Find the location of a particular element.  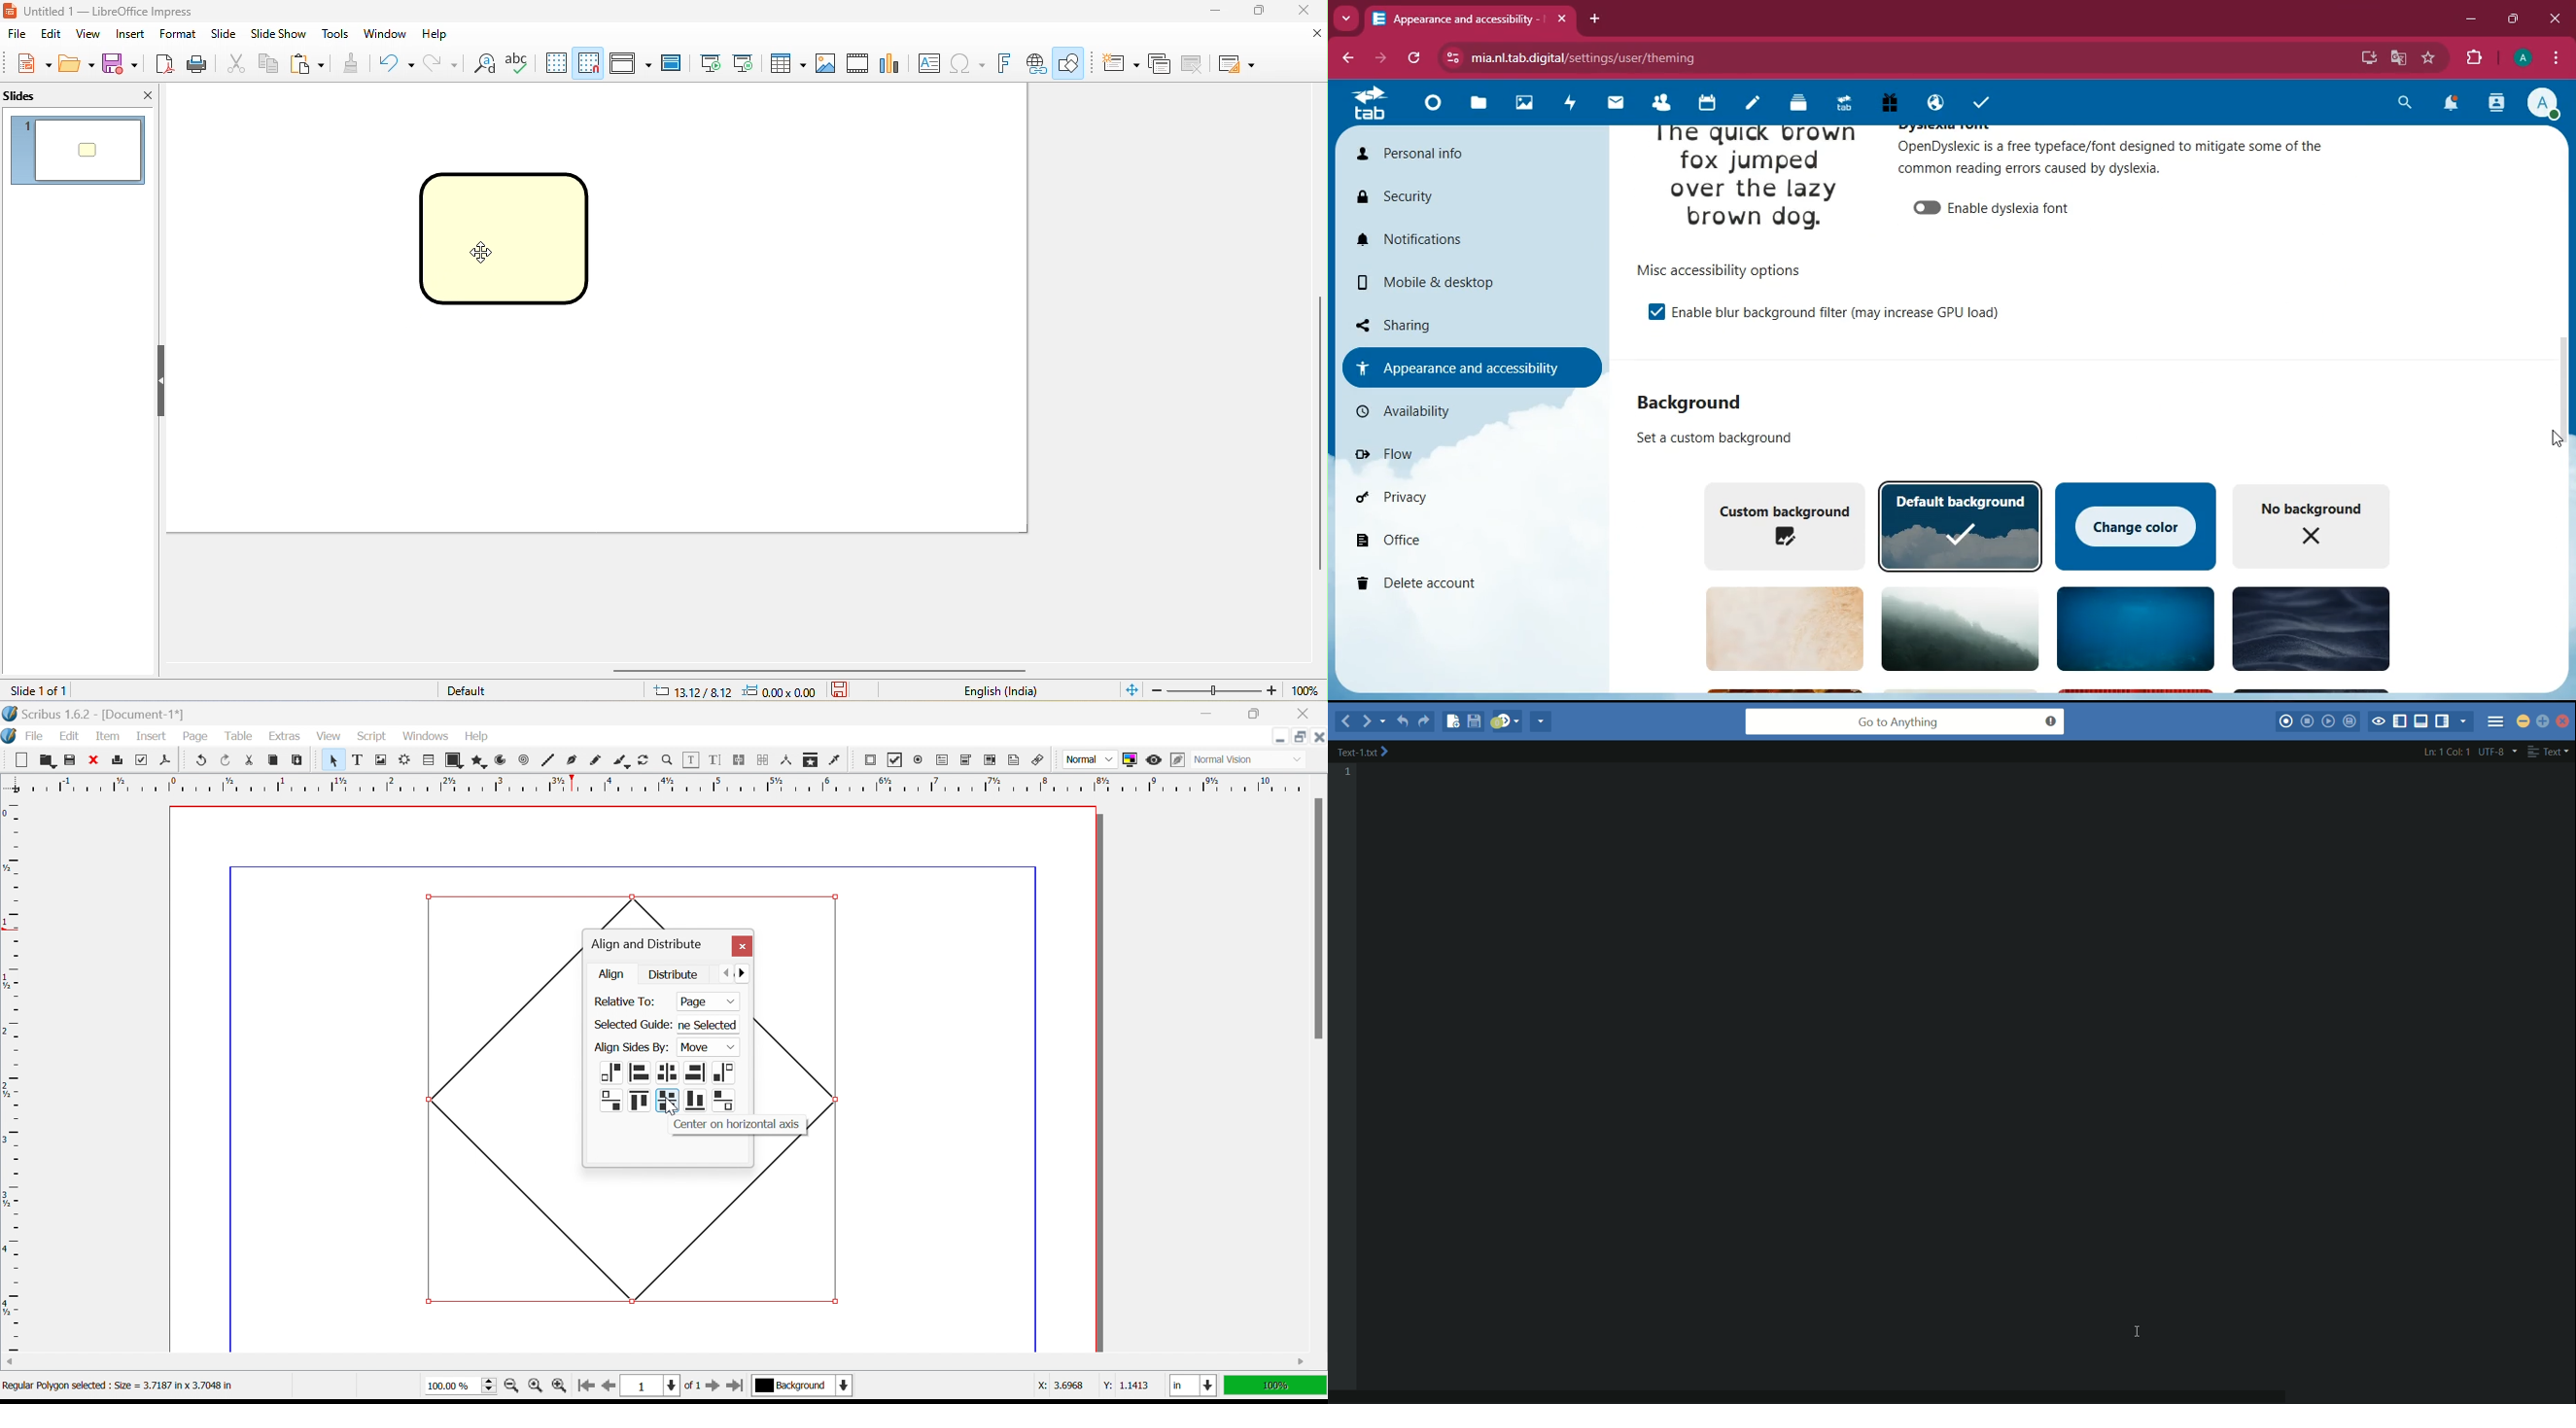

duplicate slide is located at coordinates (1162, 63).